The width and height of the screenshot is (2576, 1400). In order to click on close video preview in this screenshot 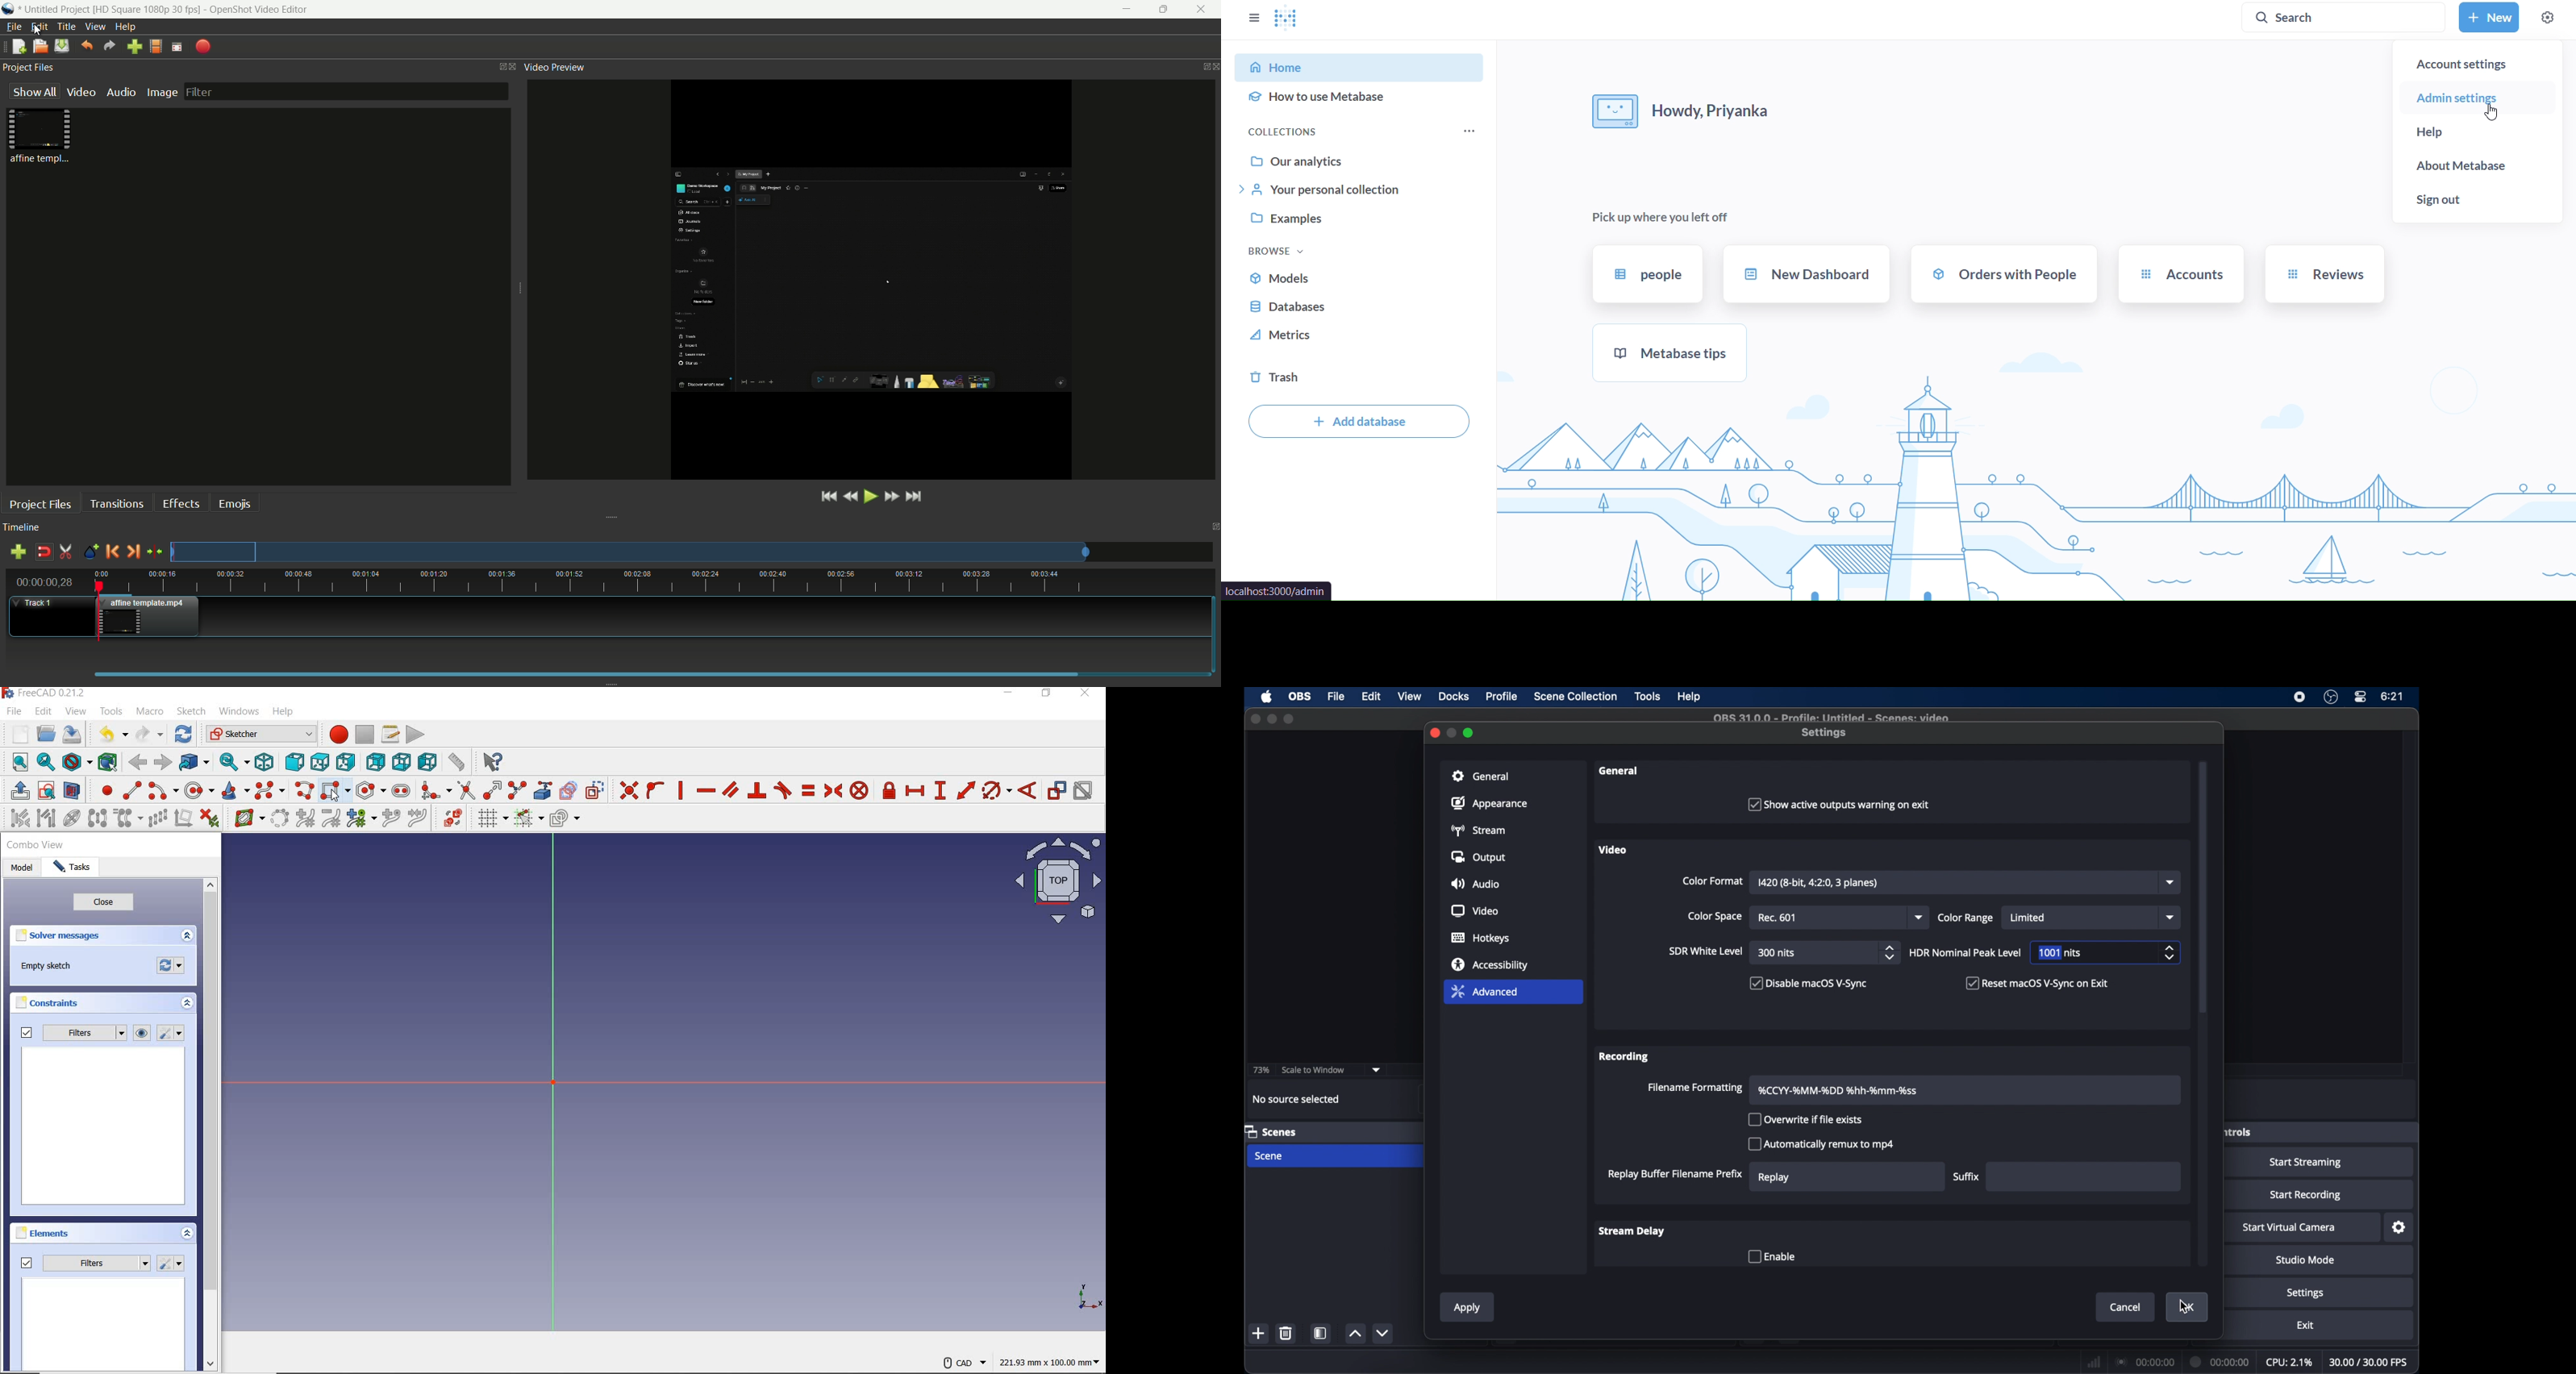, I will do `click(1214, 67)`.